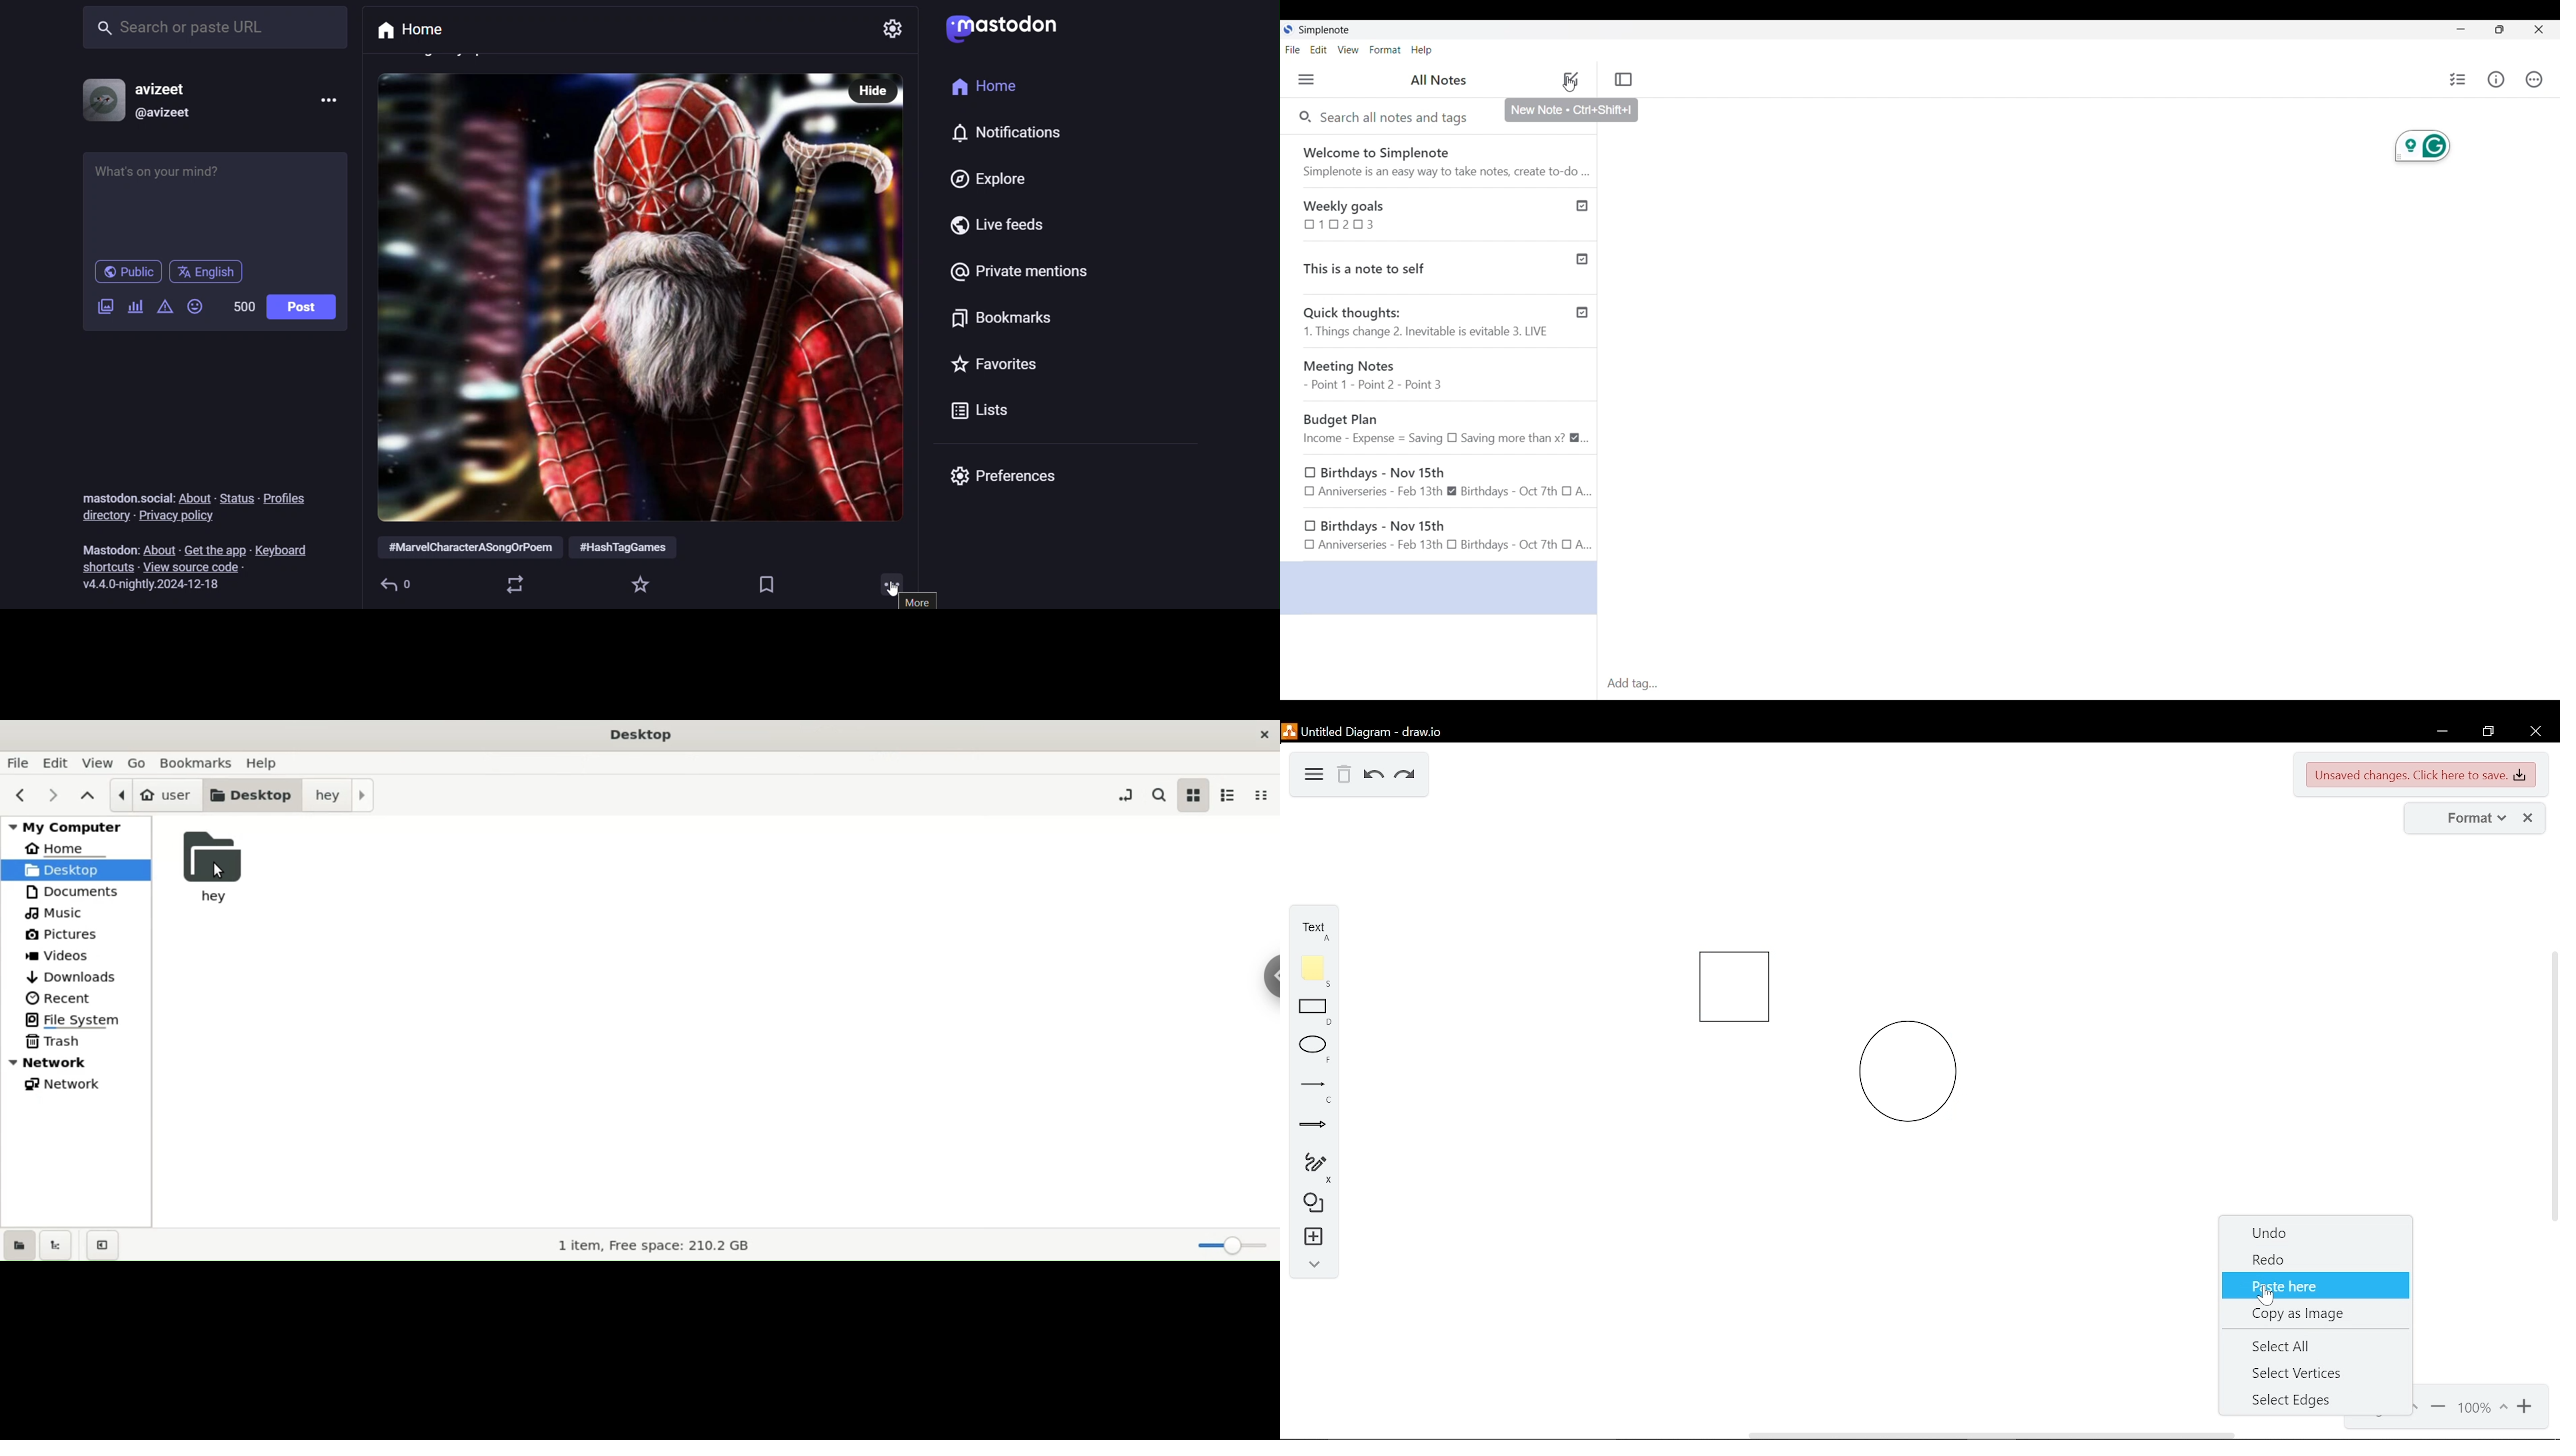  Describe the element at coordinates (876, 92) in the screenshot. I see `hide` at that location.